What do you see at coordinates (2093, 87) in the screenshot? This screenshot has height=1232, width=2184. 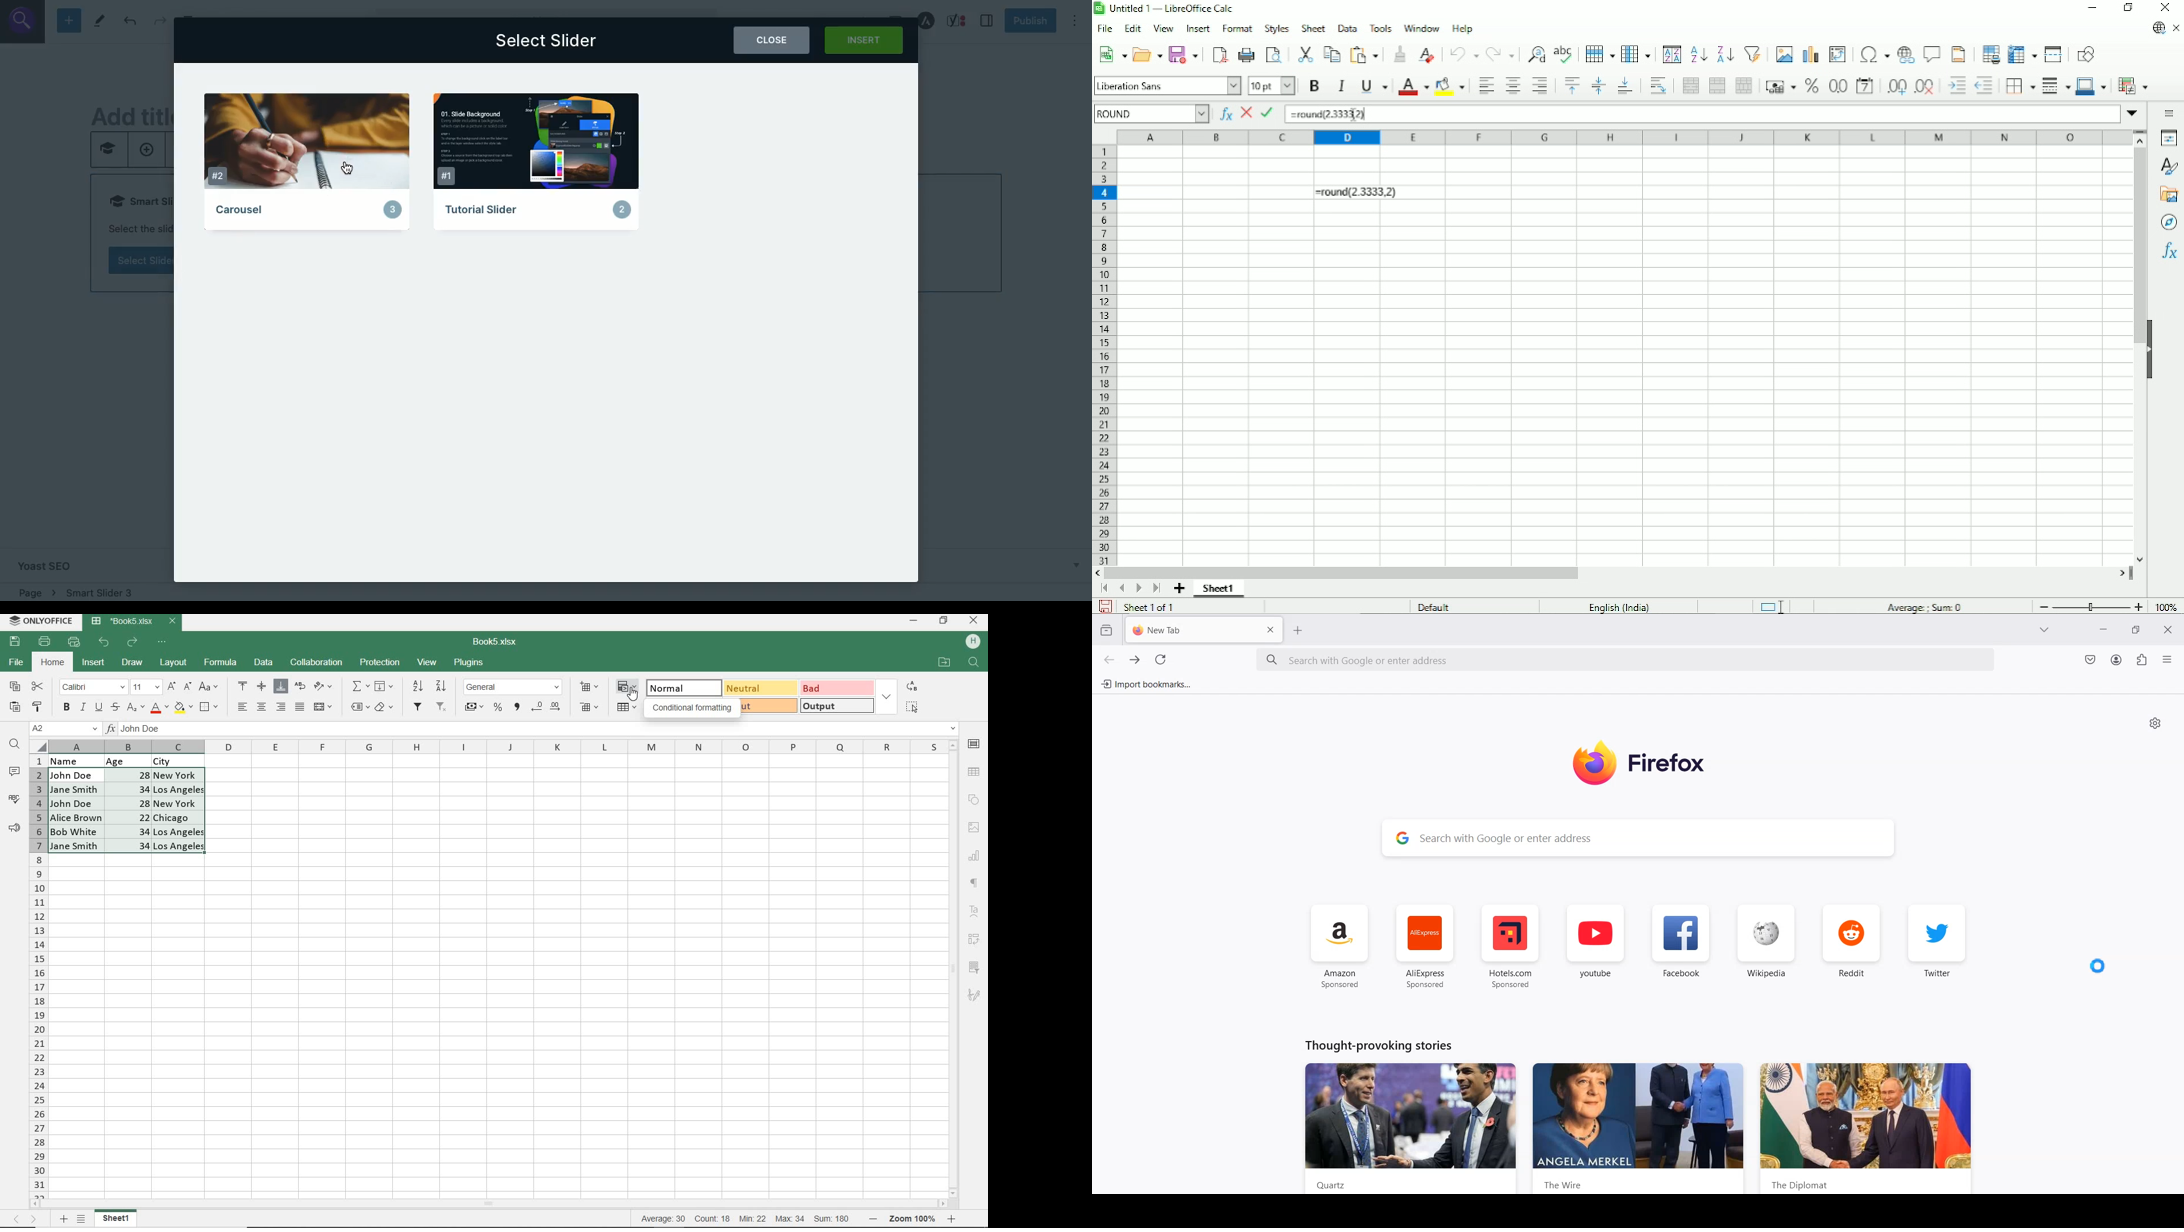 I see `Border color` at bounding box center [2093, 87].